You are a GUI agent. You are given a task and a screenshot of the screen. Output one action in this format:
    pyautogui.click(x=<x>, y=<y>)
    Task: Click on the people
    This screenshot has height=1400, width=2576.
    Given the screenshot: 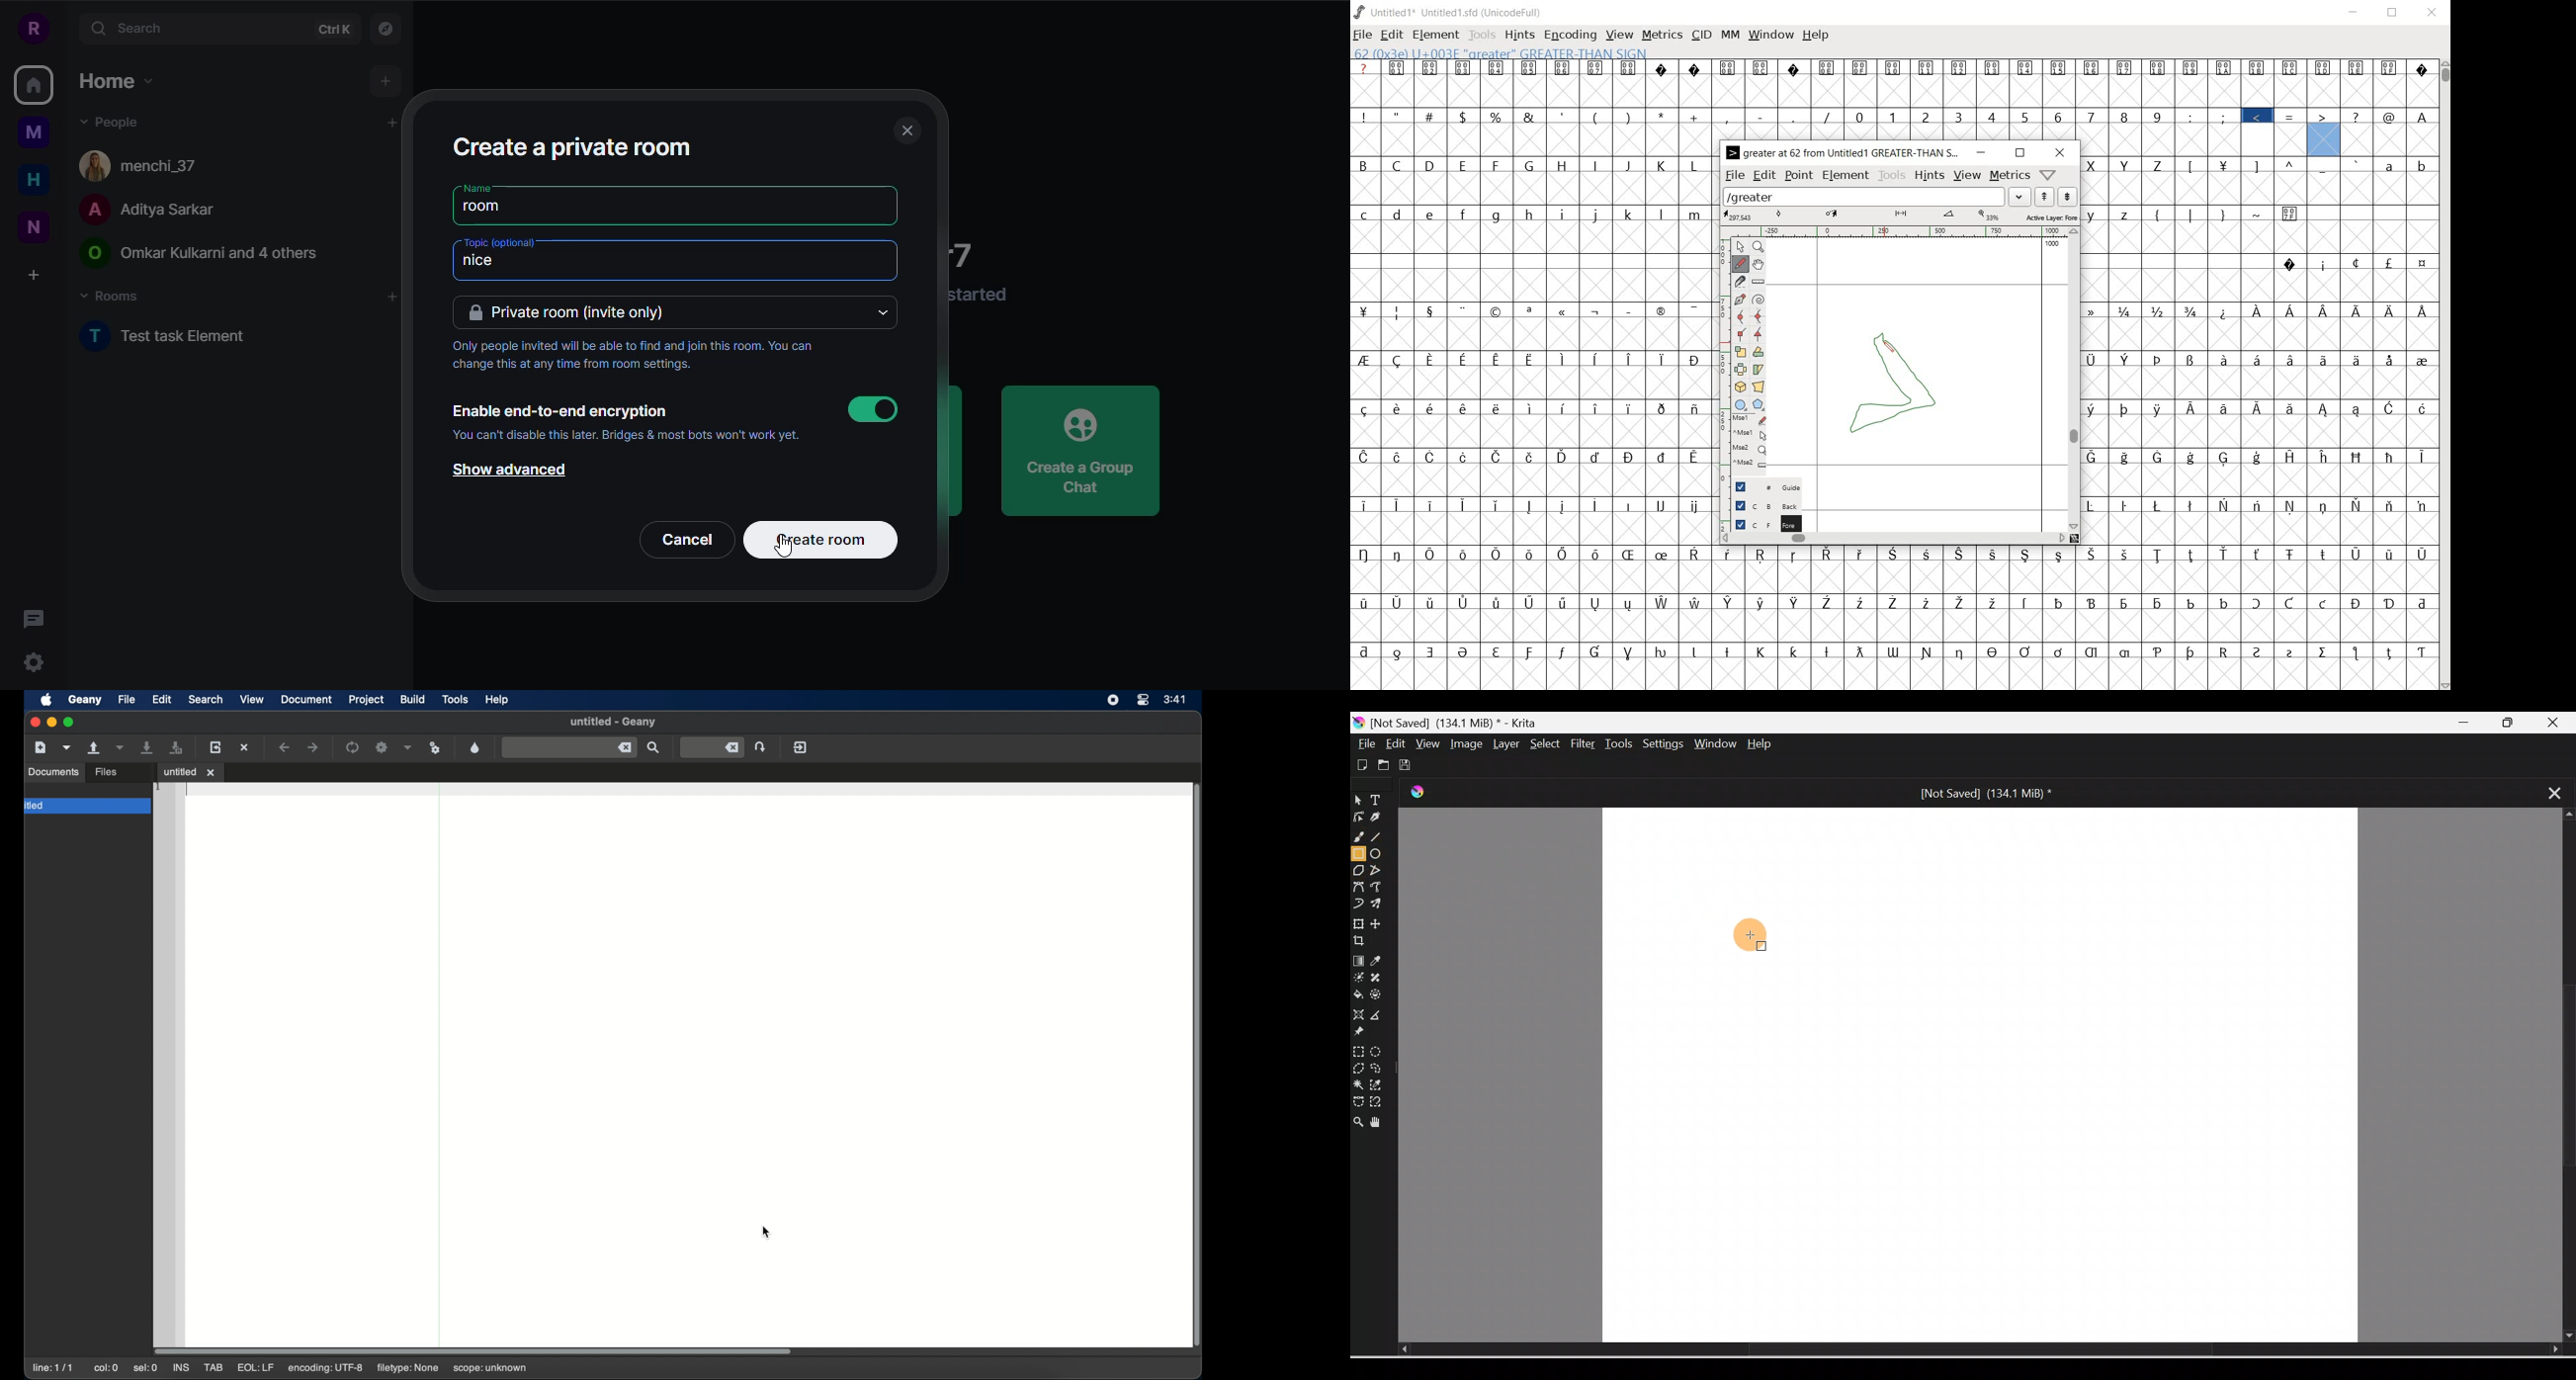 What is the action you would take?
    pyautogui.click(x=111, y=121)
    